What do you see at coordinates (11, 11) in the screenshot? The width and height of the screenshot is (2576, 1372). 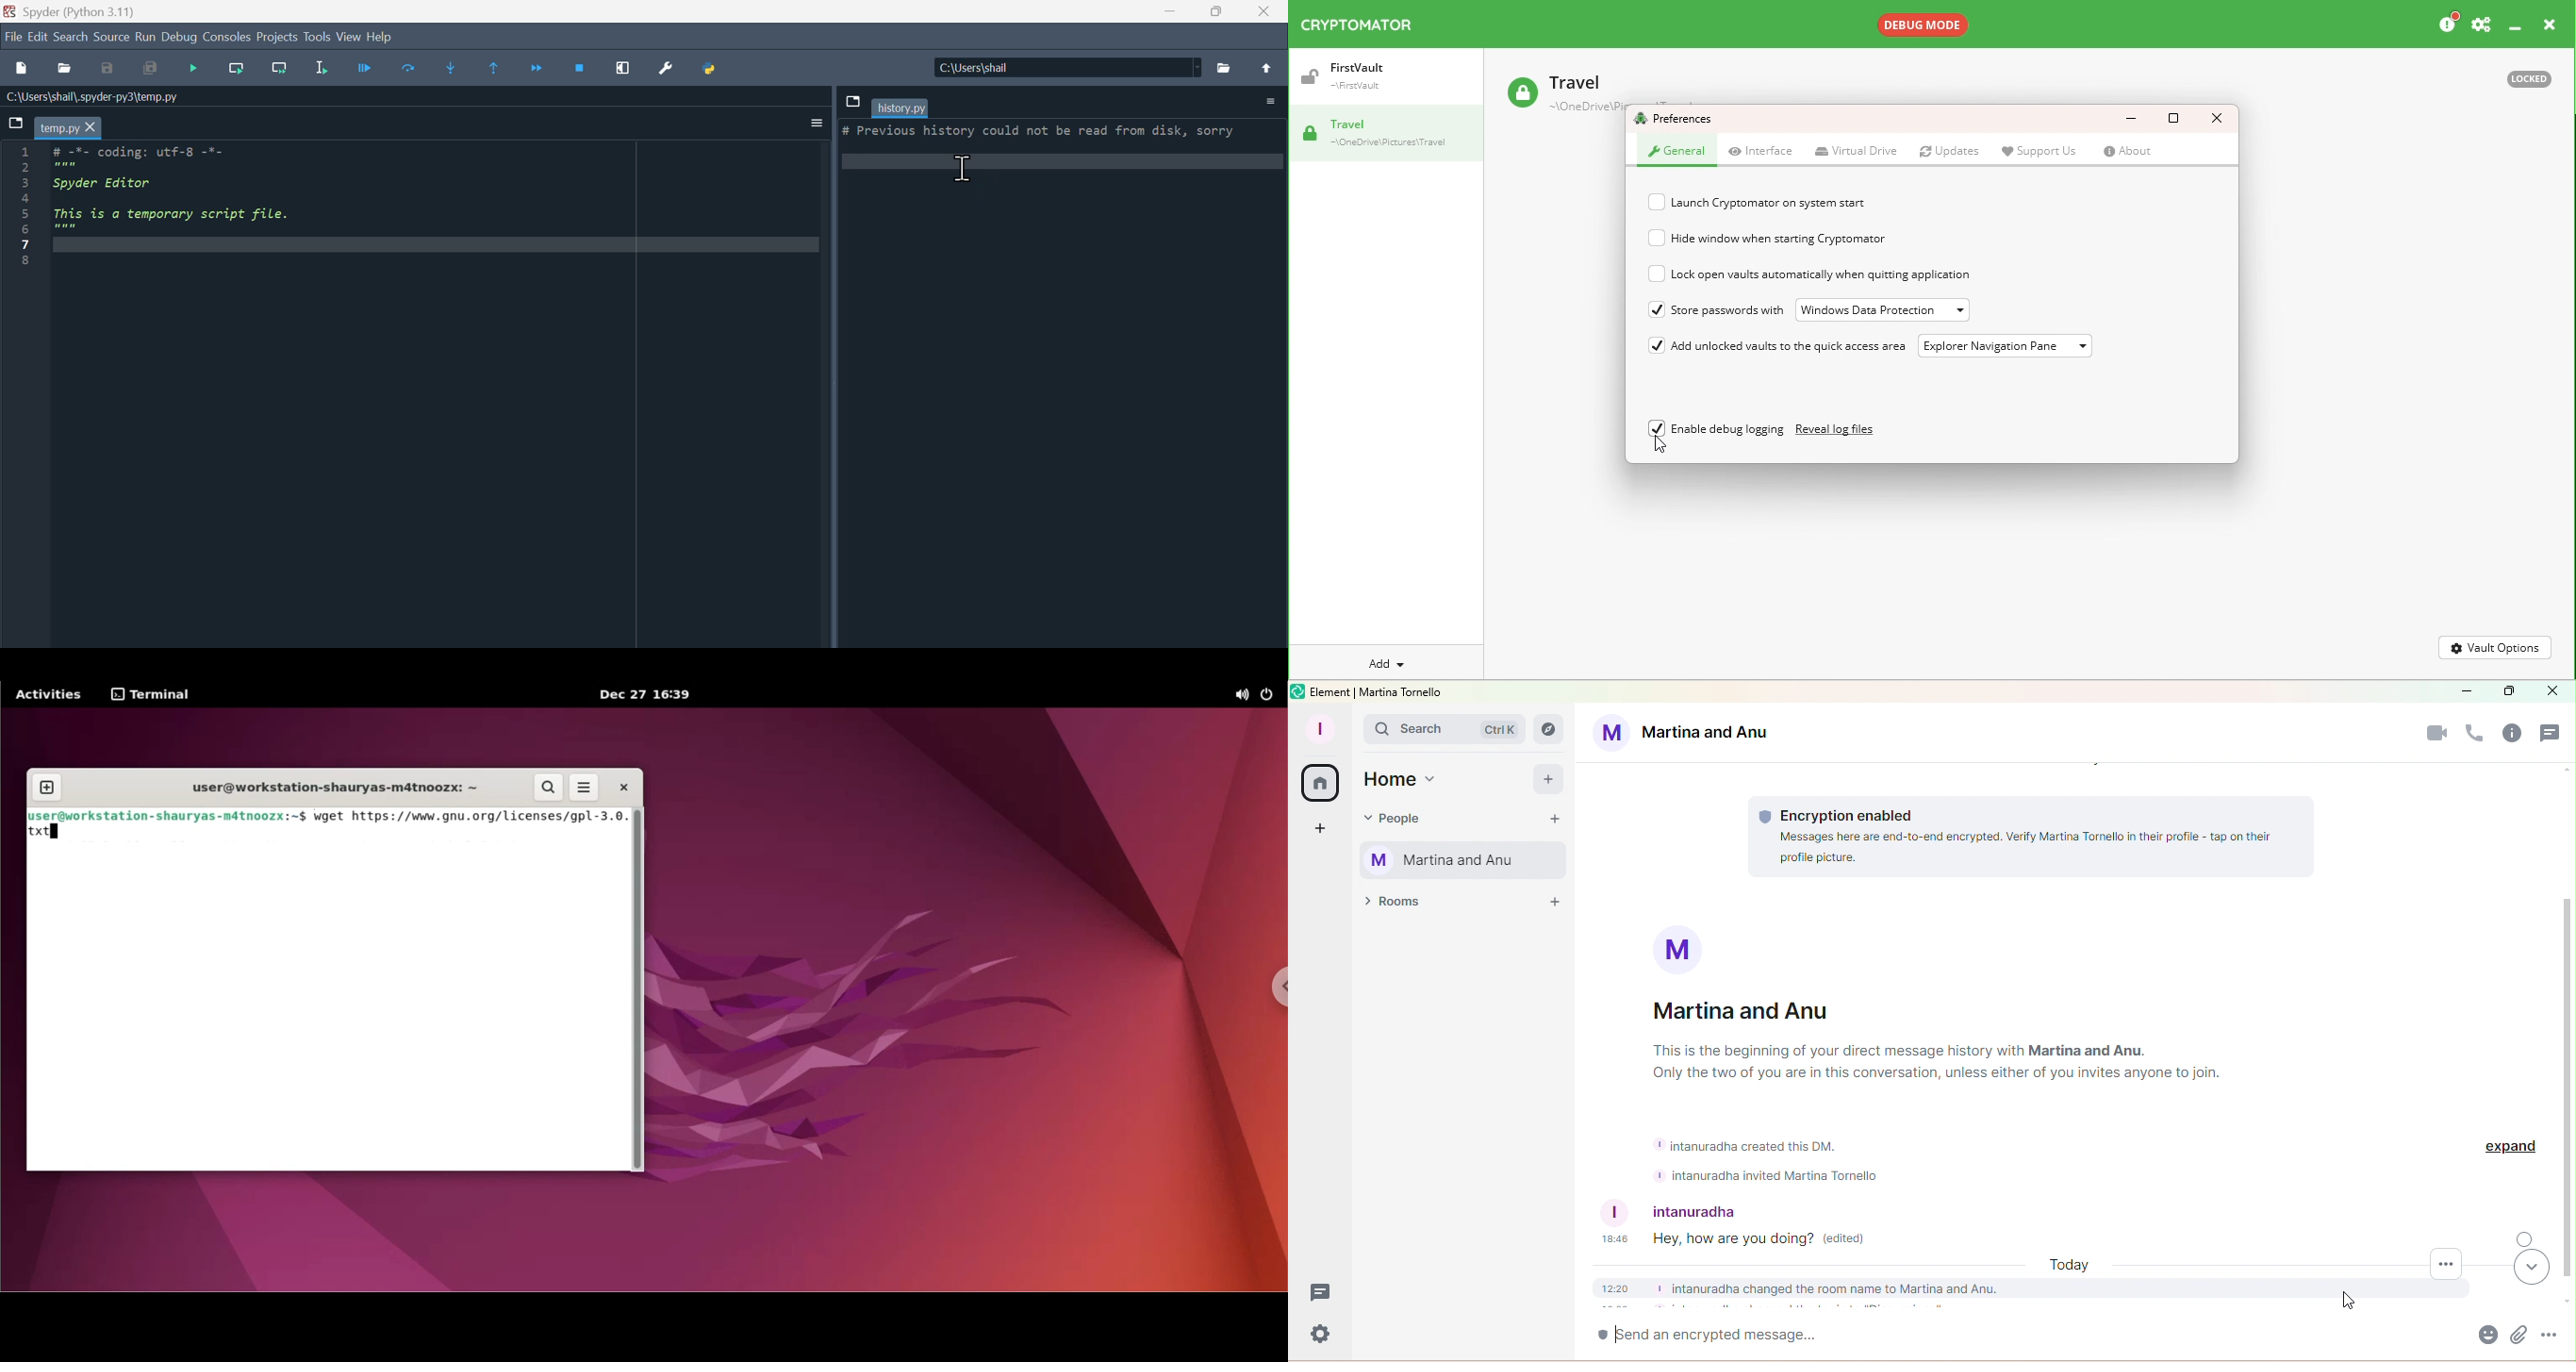 I see `Spyder Desktop Icon` at bounding box center [11, 11].